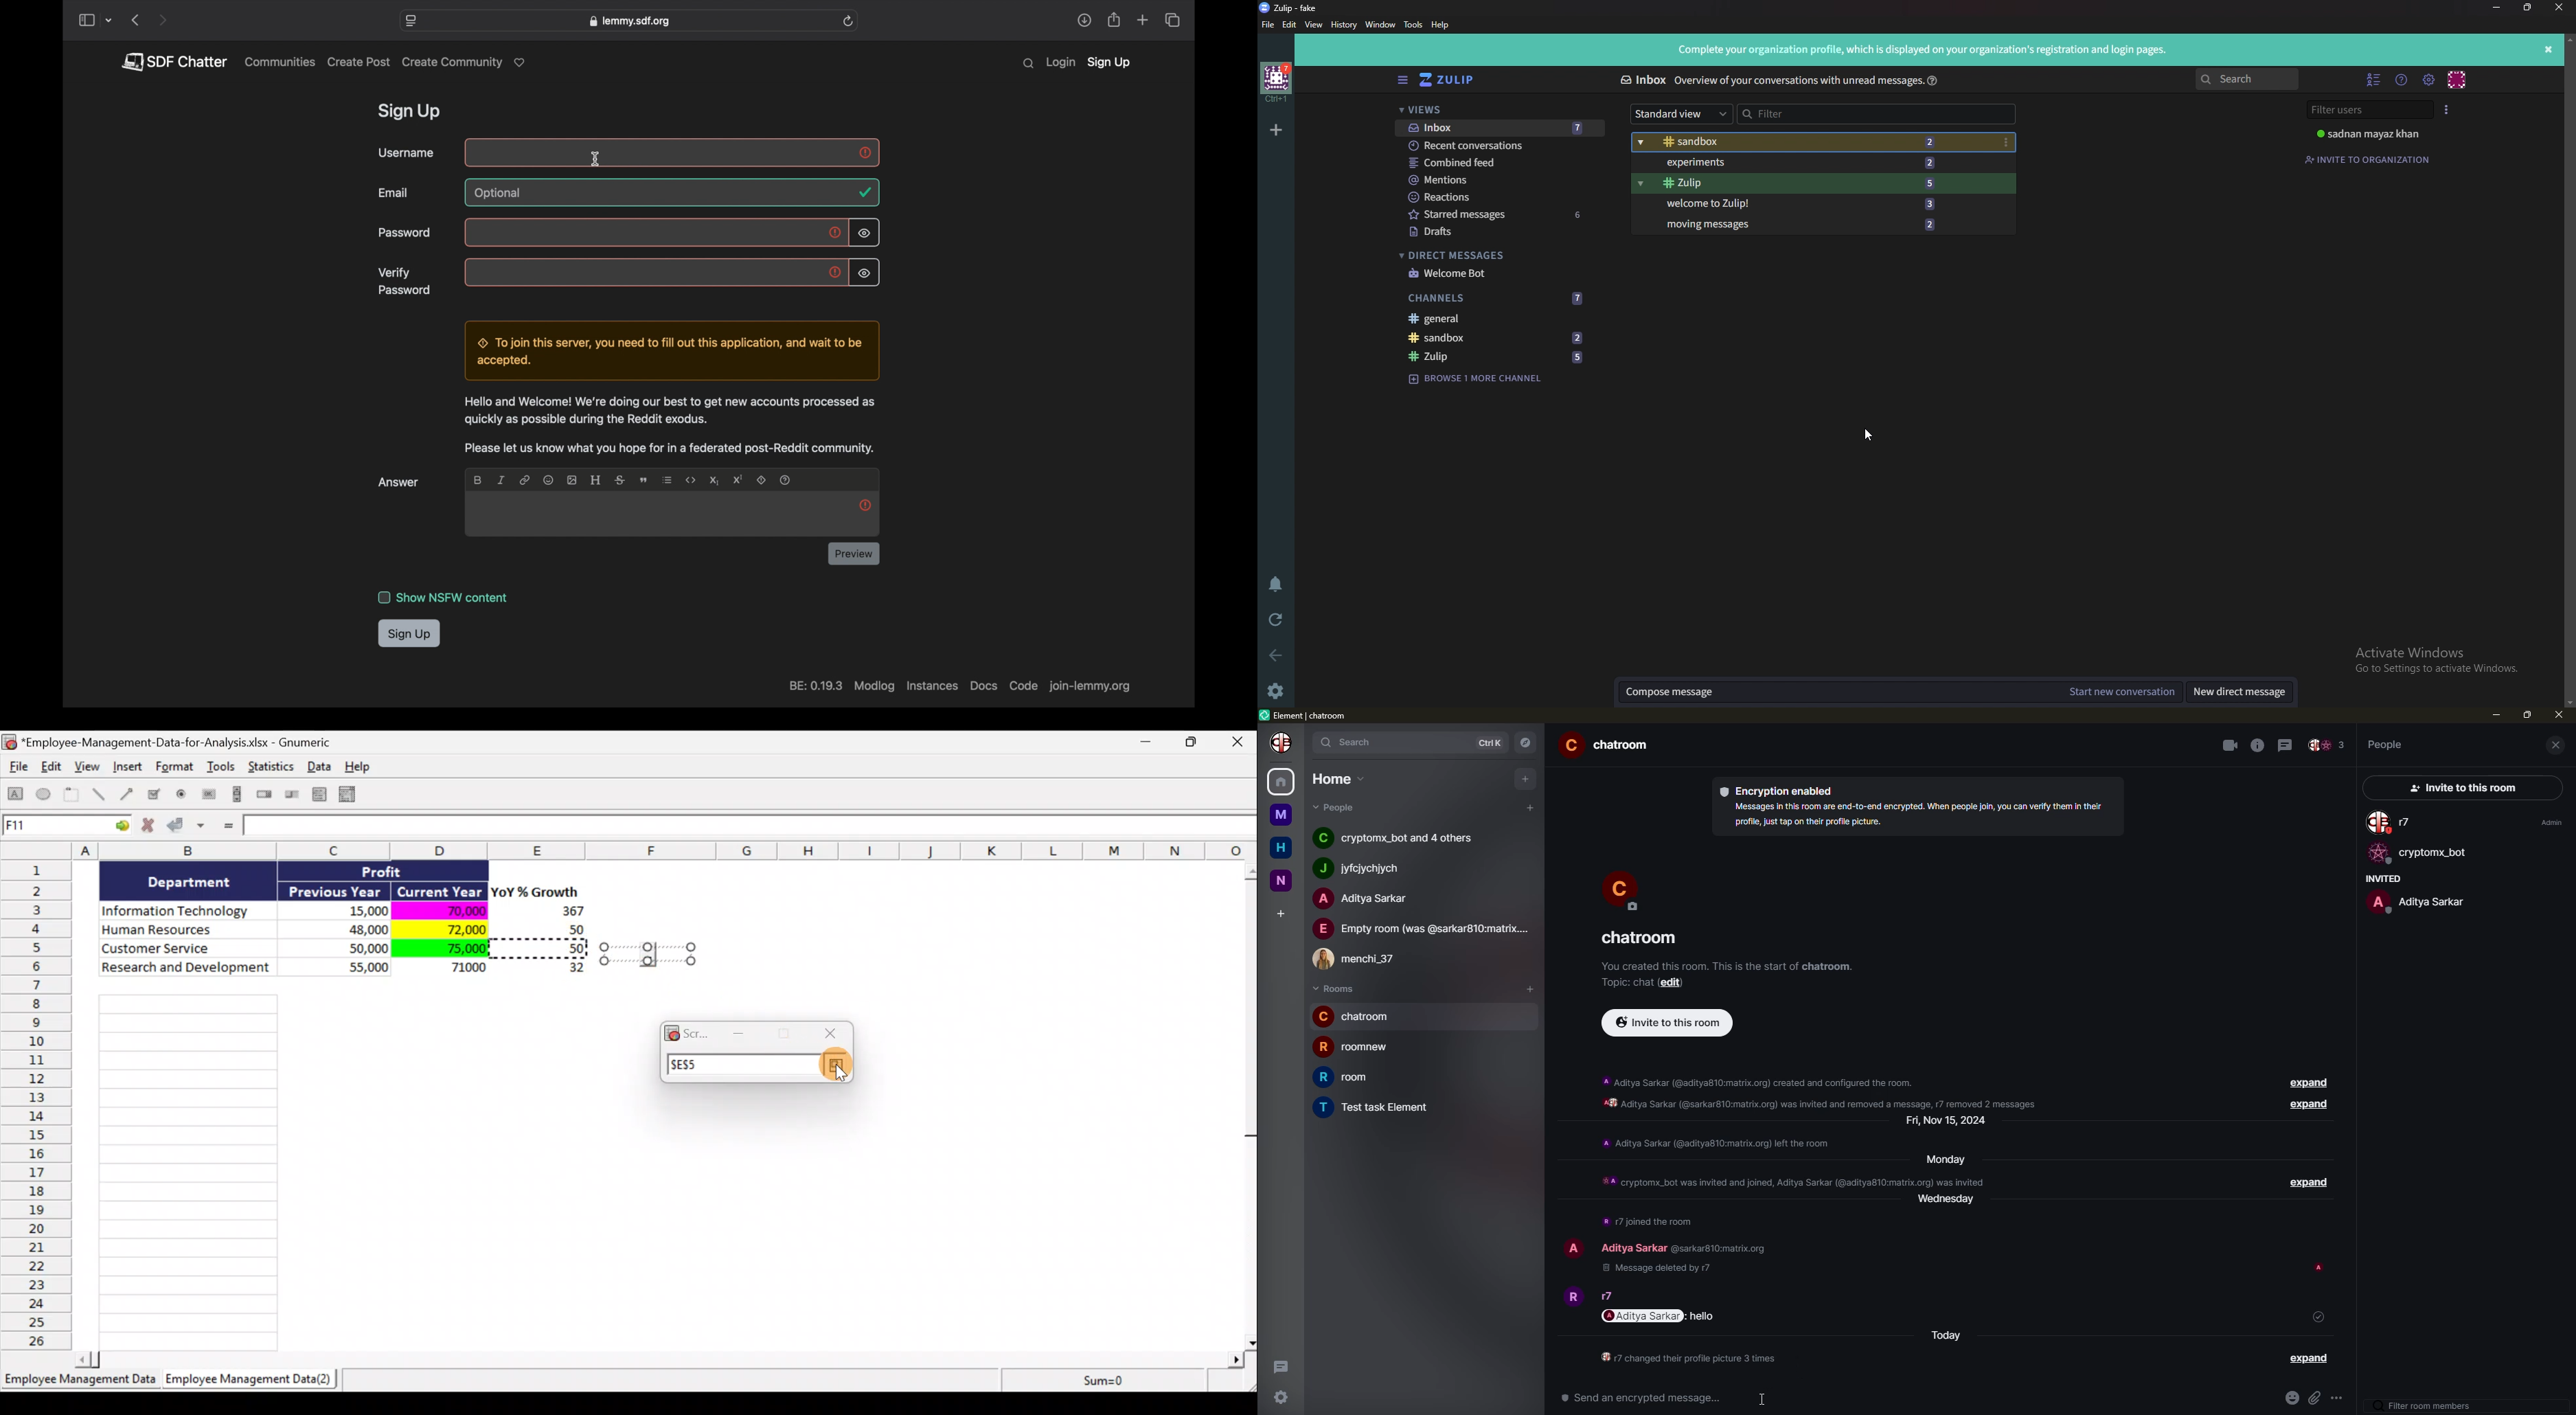 The image size is (2576, 1428). What do you see at coordinates (1149, 744) in the screenshot?
I see `Minimise` at bounding box center [1149, 744].